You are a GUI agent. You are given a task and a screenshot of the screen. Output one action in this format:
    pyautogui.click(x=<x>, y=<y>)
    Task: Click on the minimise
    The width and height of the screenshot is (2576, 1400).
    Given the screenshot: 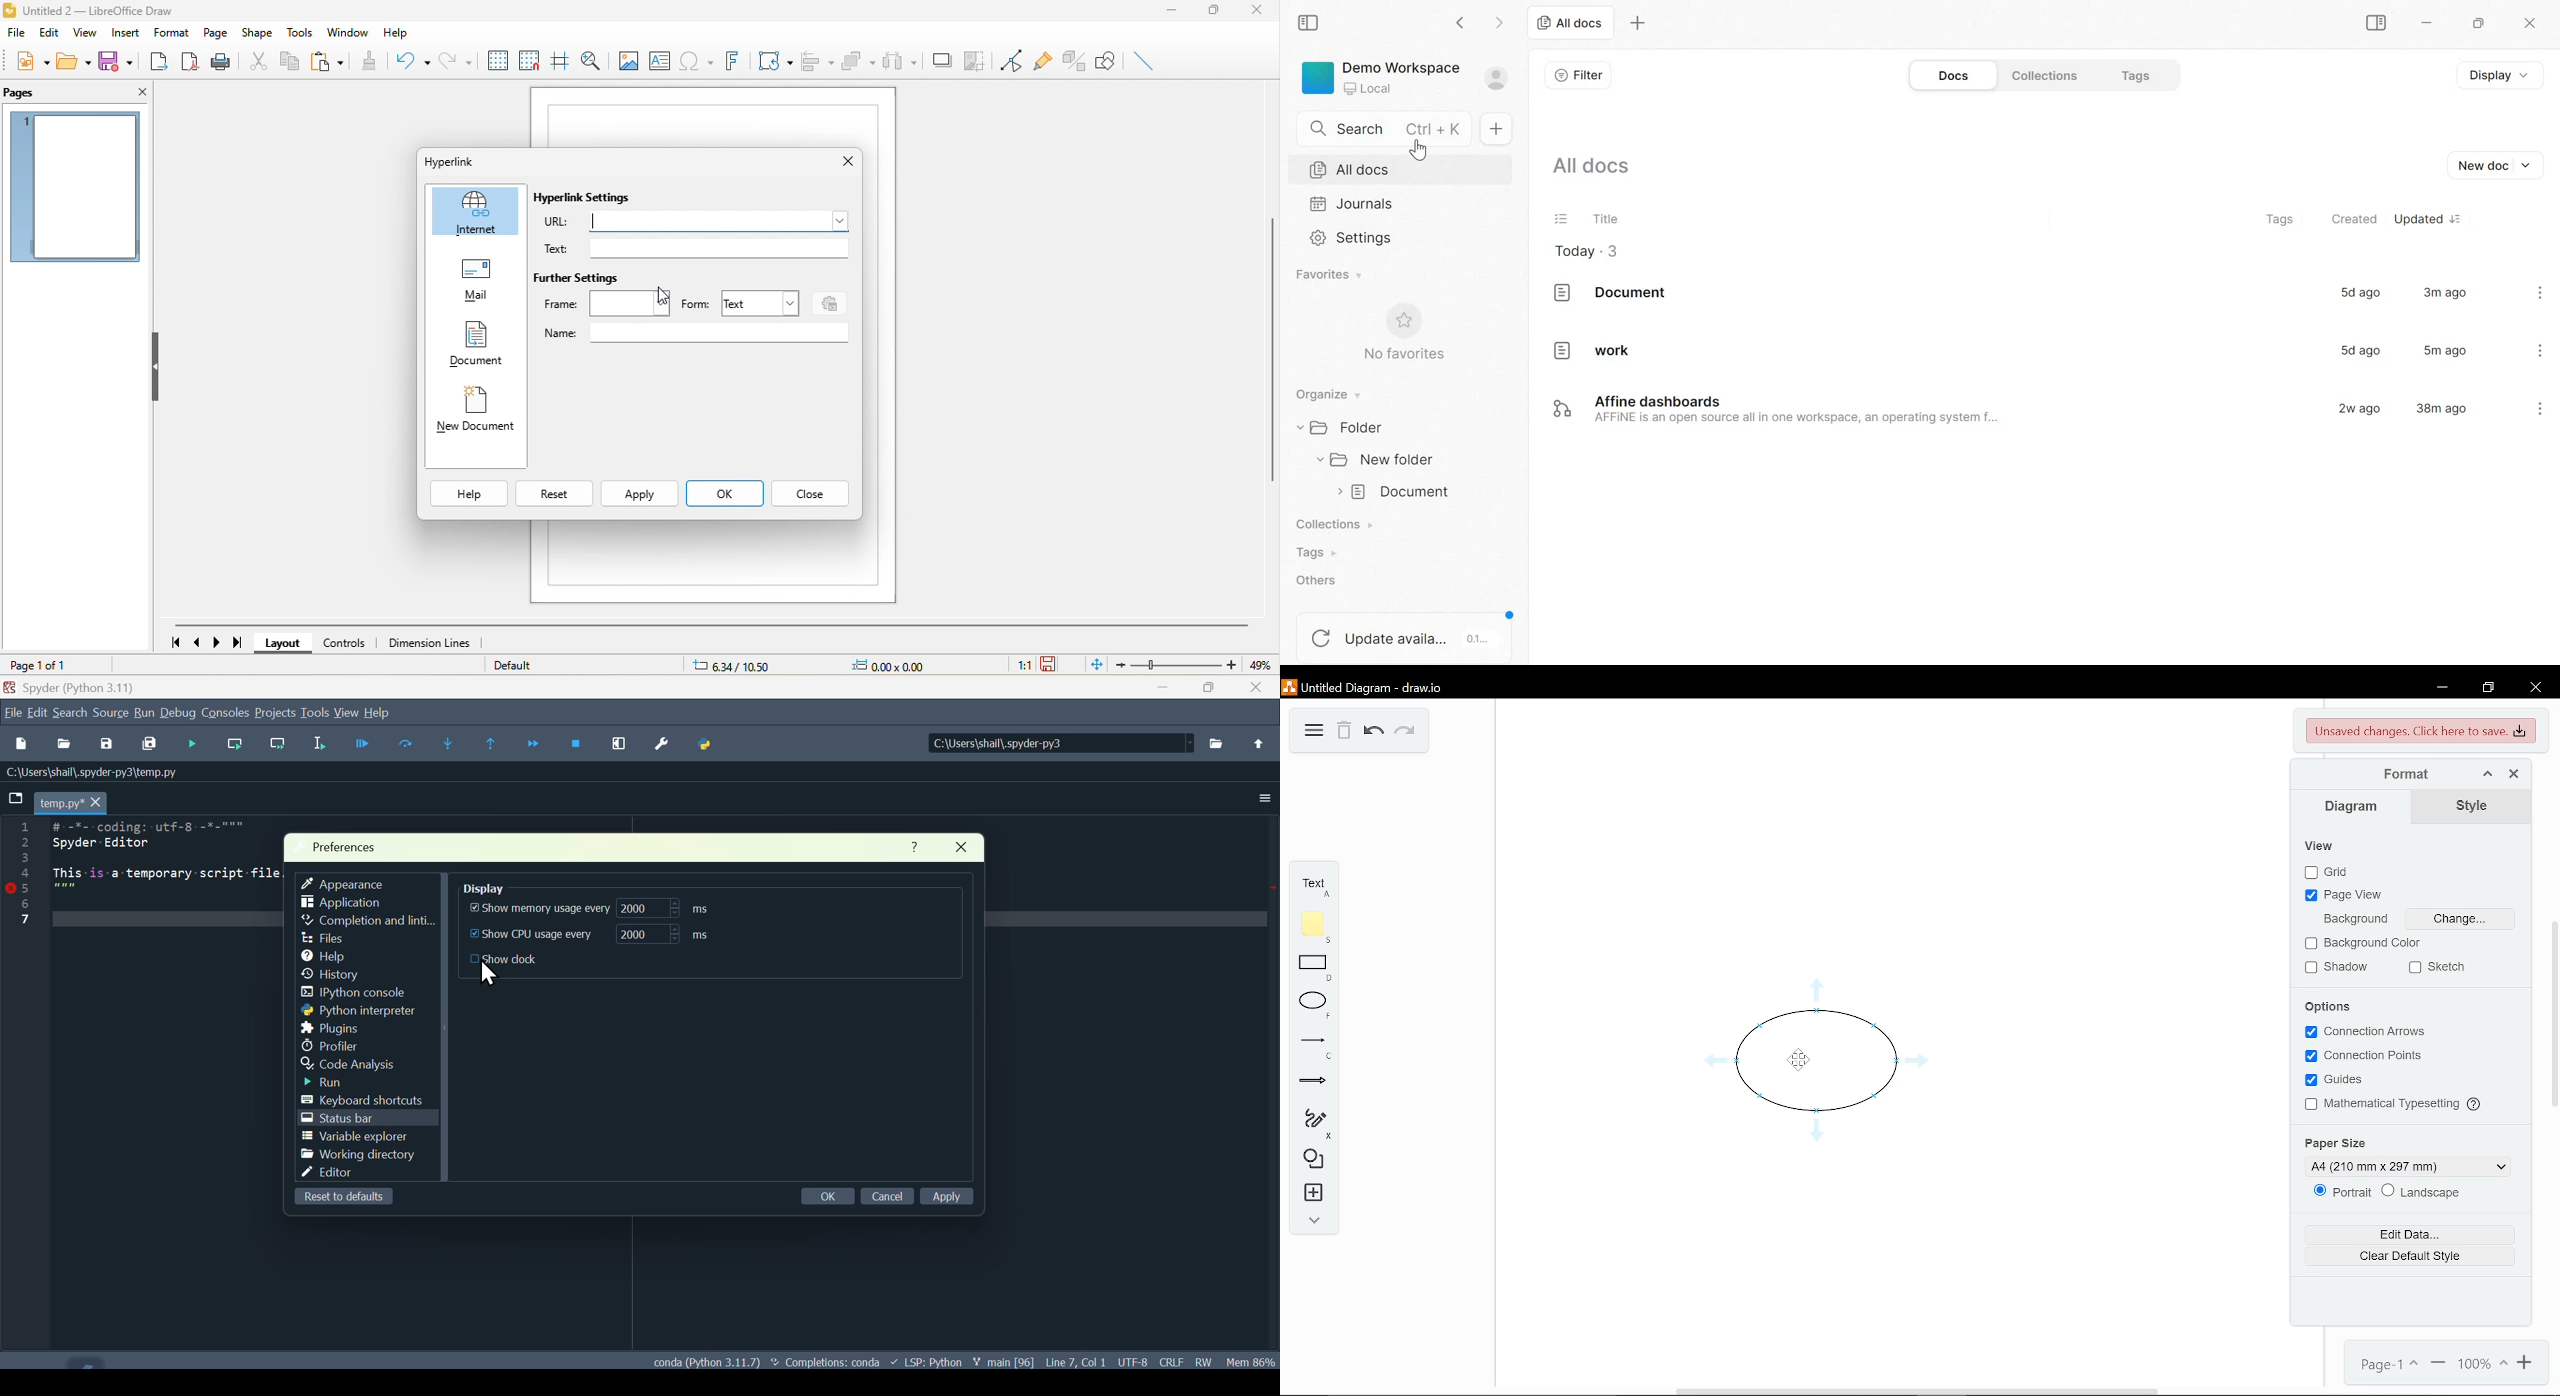 What is the action you would take?
    pyautogui.click(x=1170, y=691)
    